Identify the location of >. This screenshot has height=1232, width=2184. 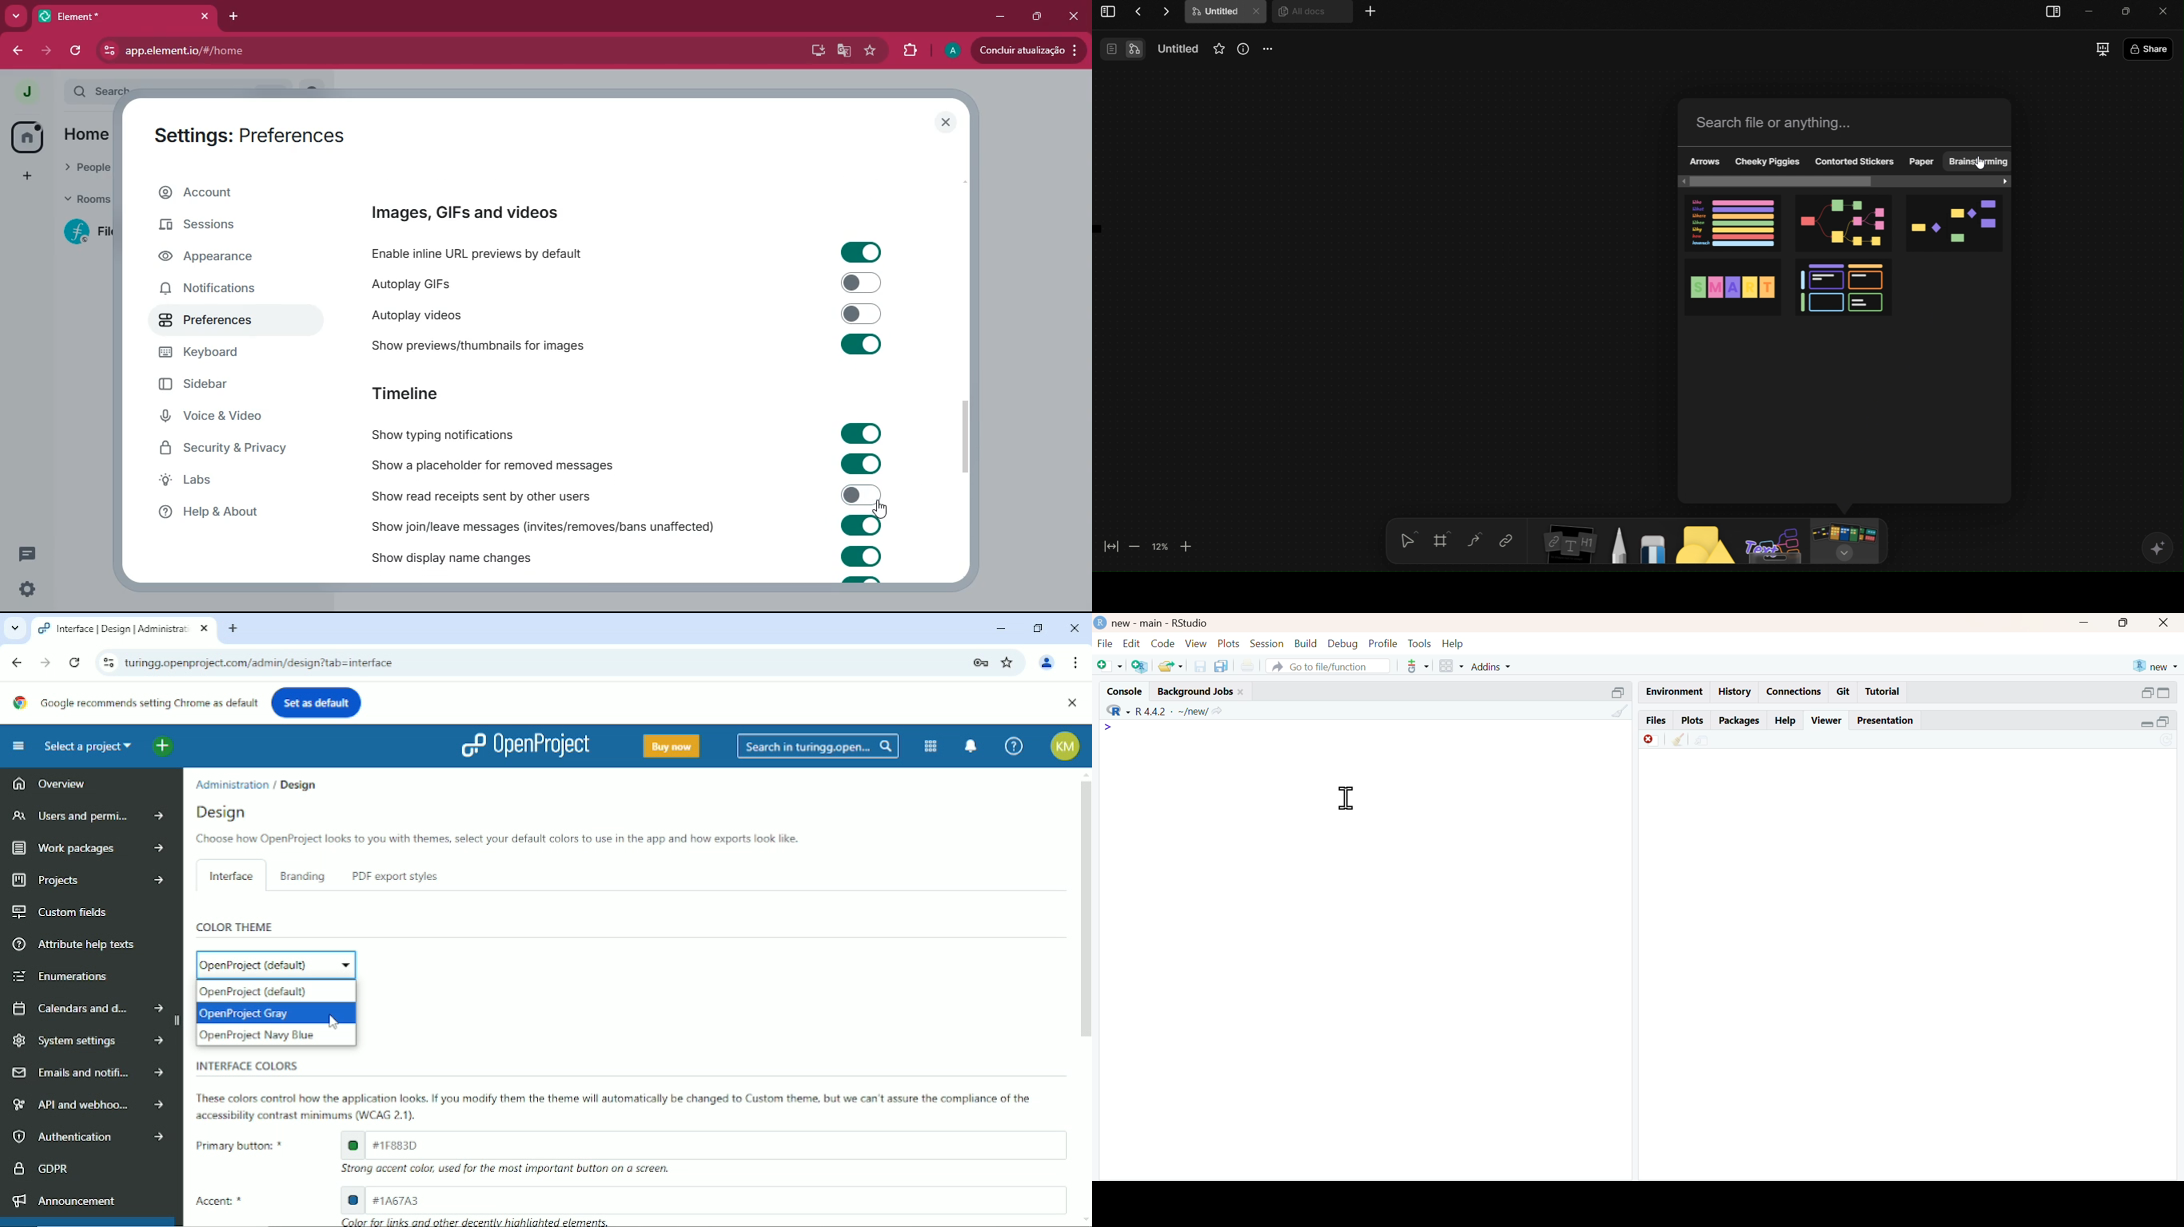
(1107, 727).